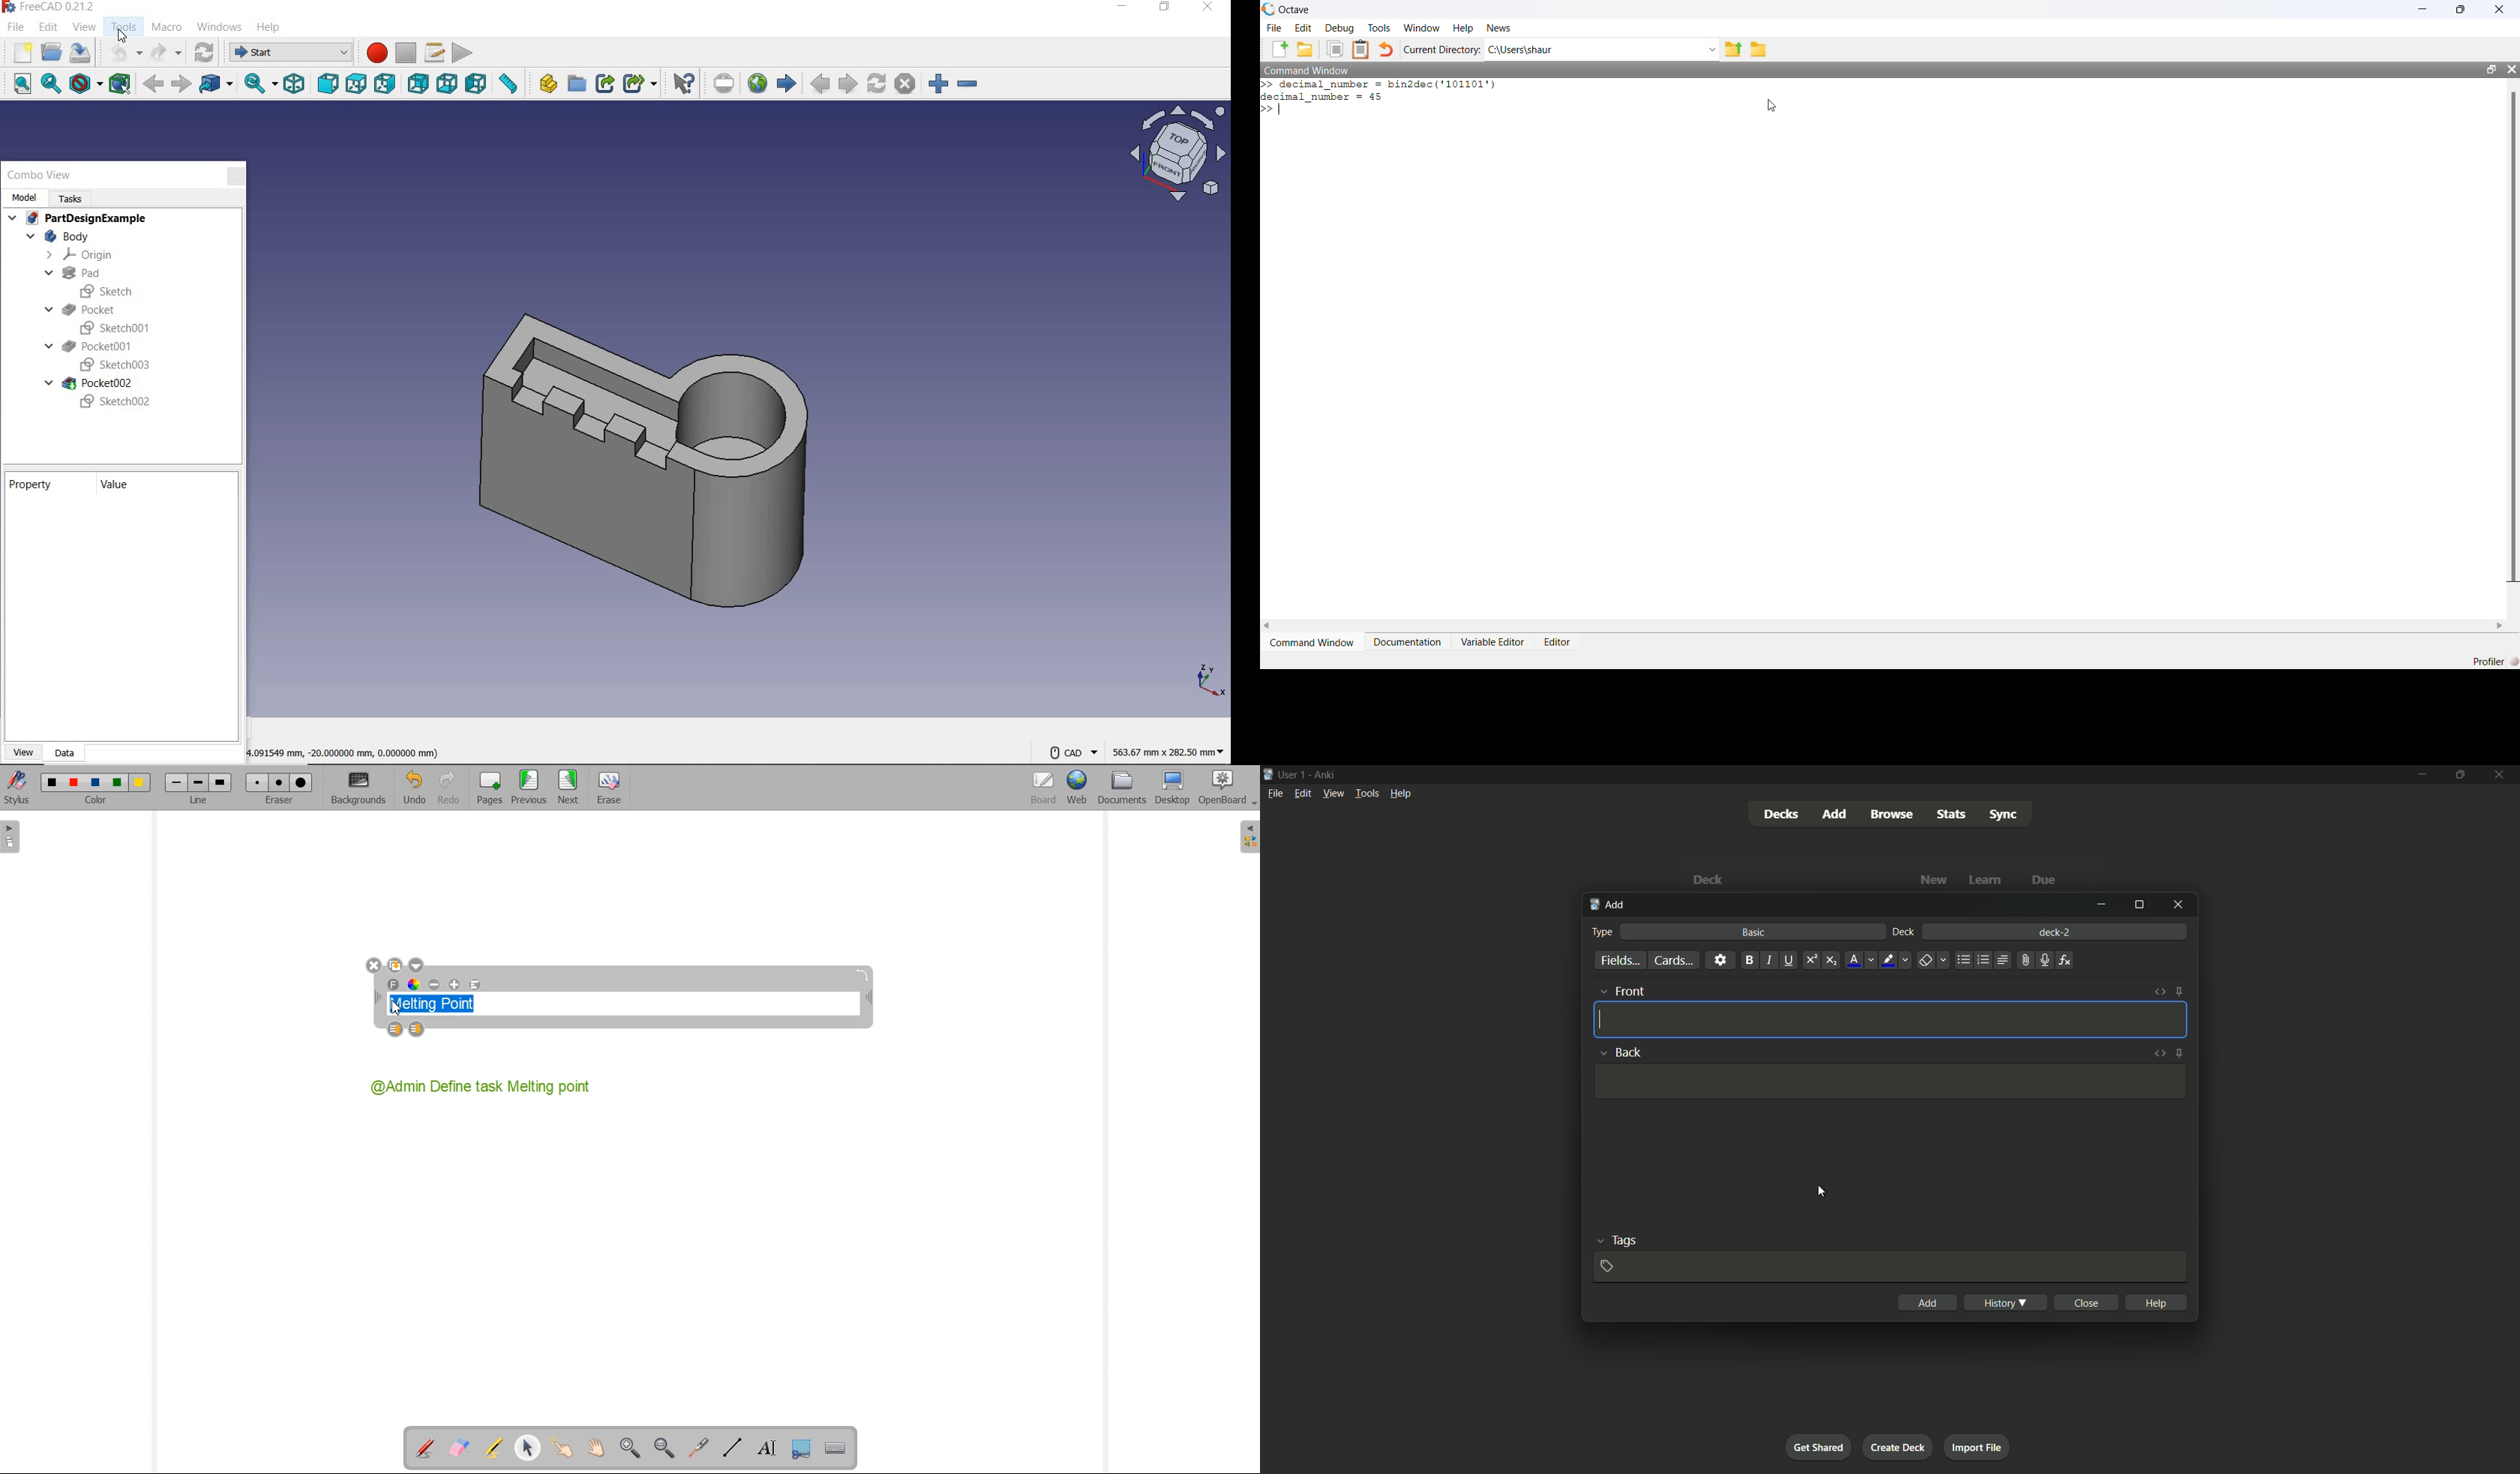  What do you see at coordinates (1779, 814) in the screenshot?
I see `decks` at bounding box center [1779, 814].